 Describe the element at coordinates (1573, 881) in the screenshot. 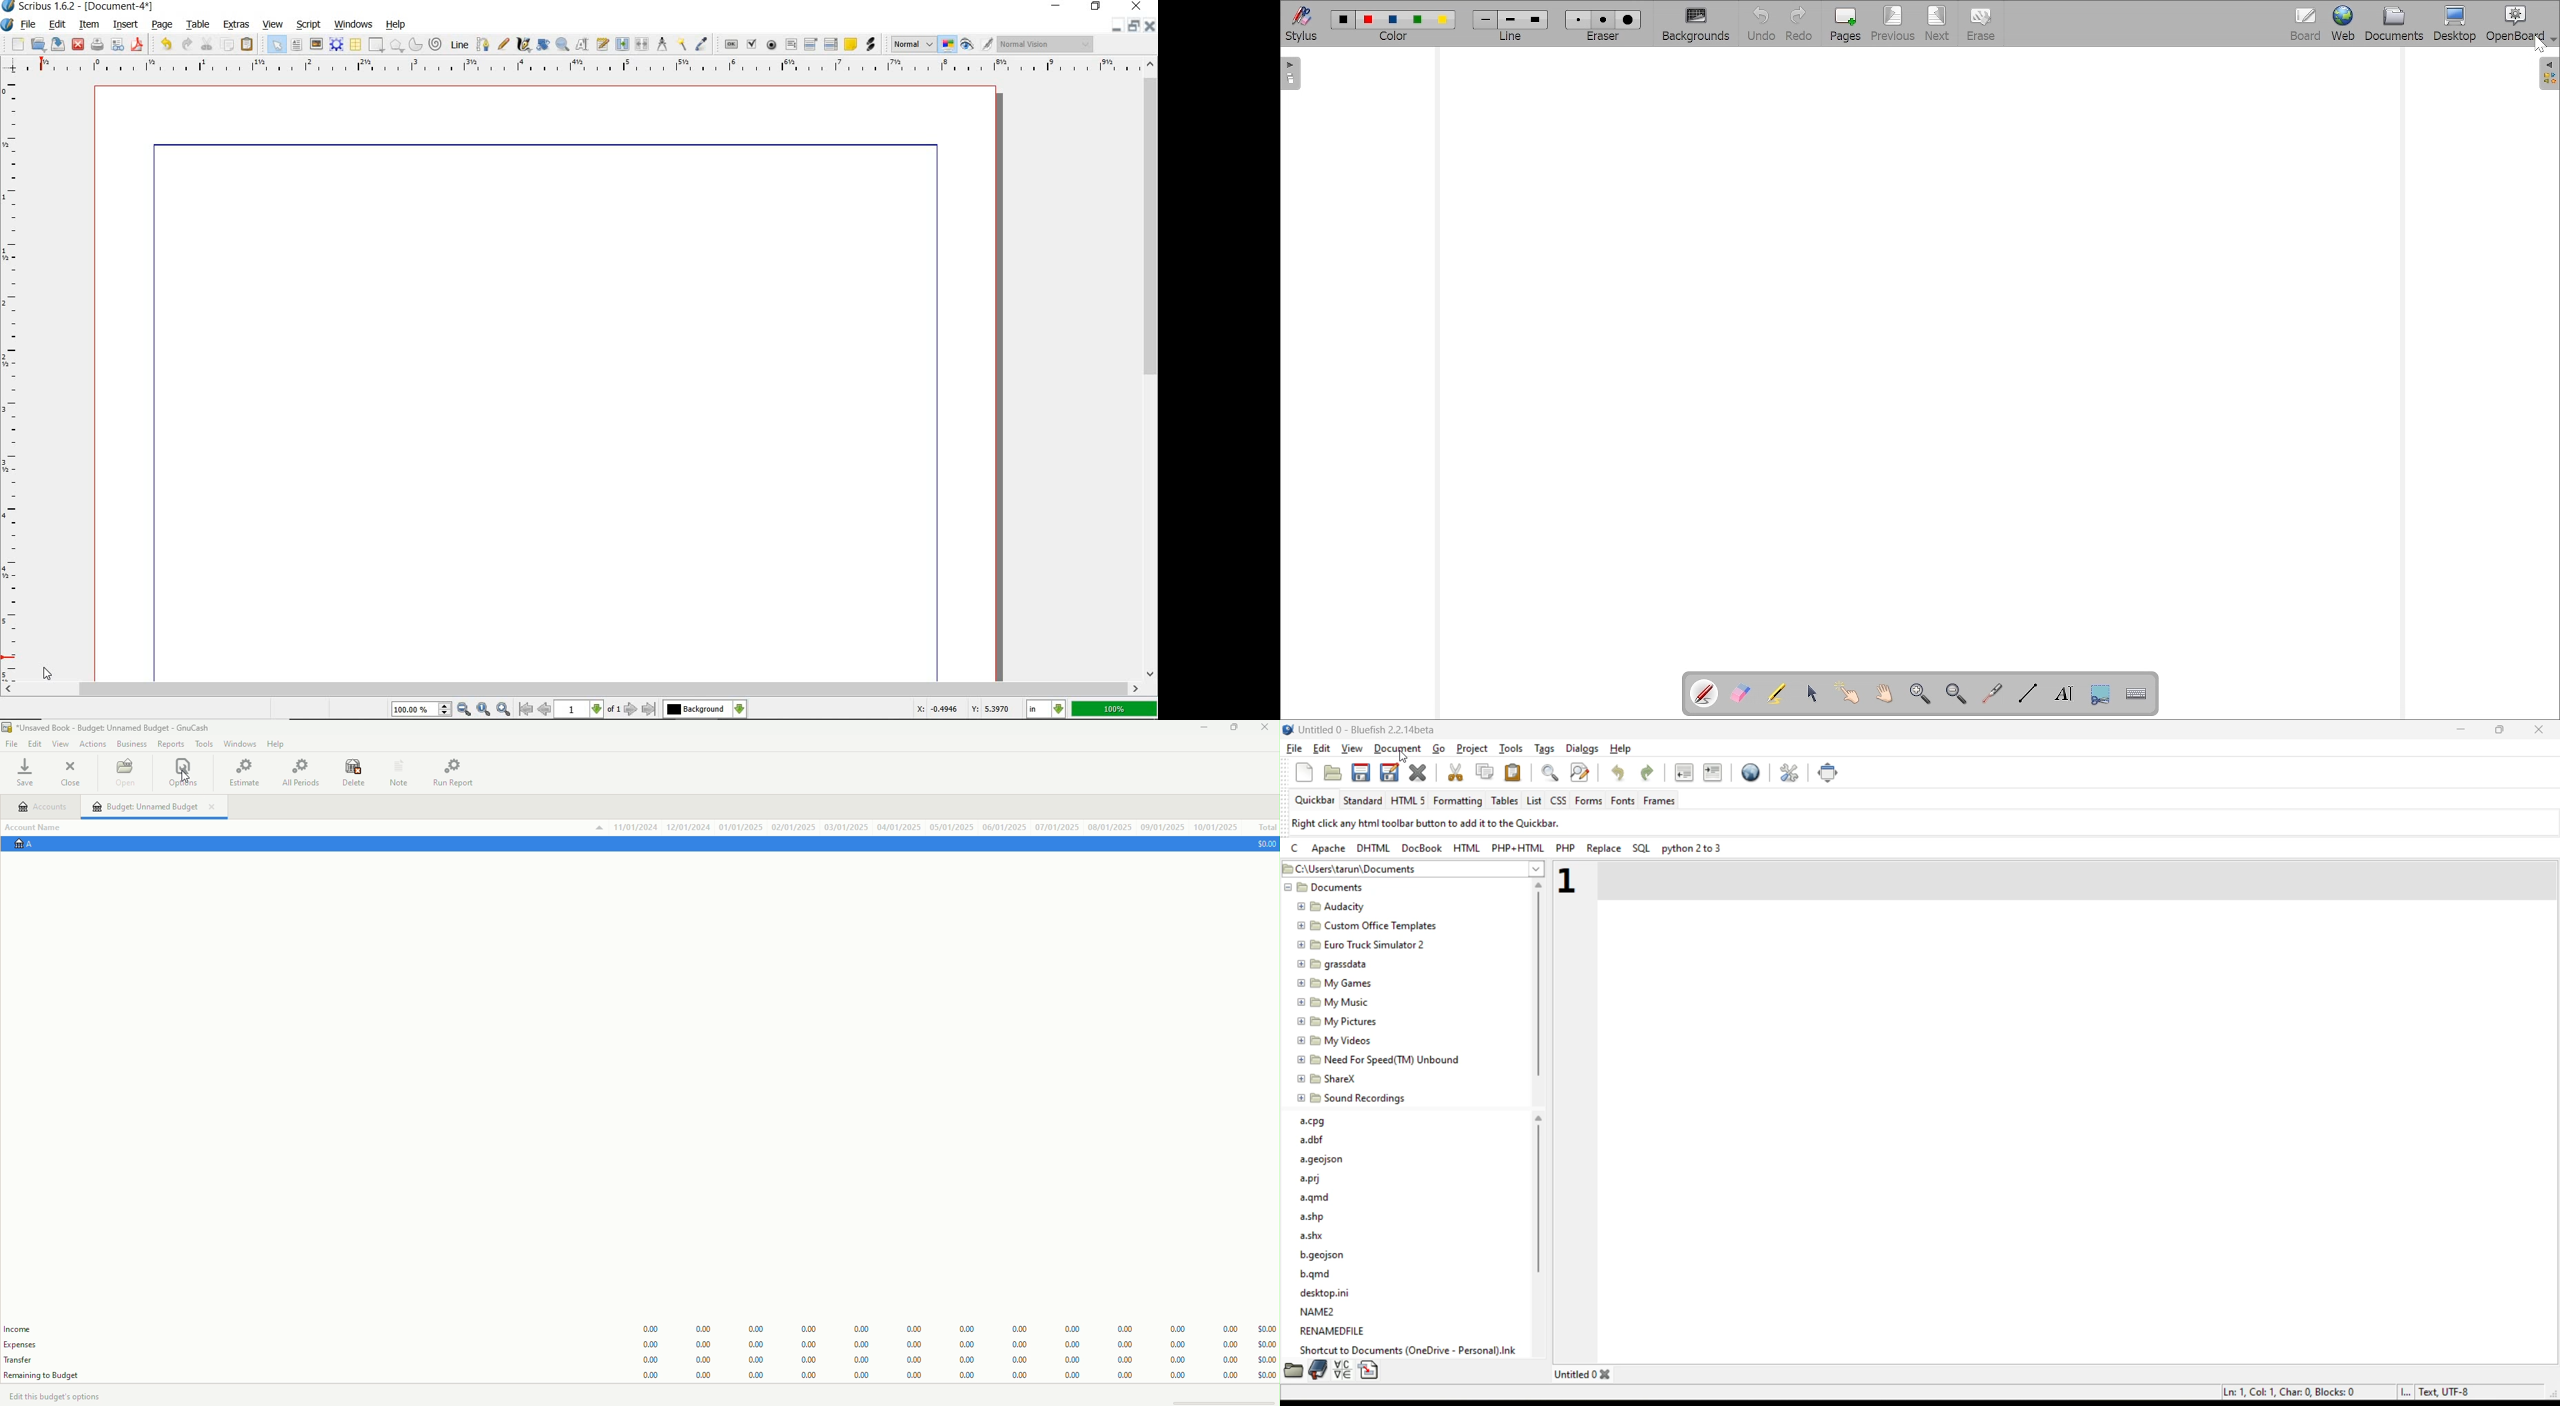

I see `1 - increased font size` at that location.